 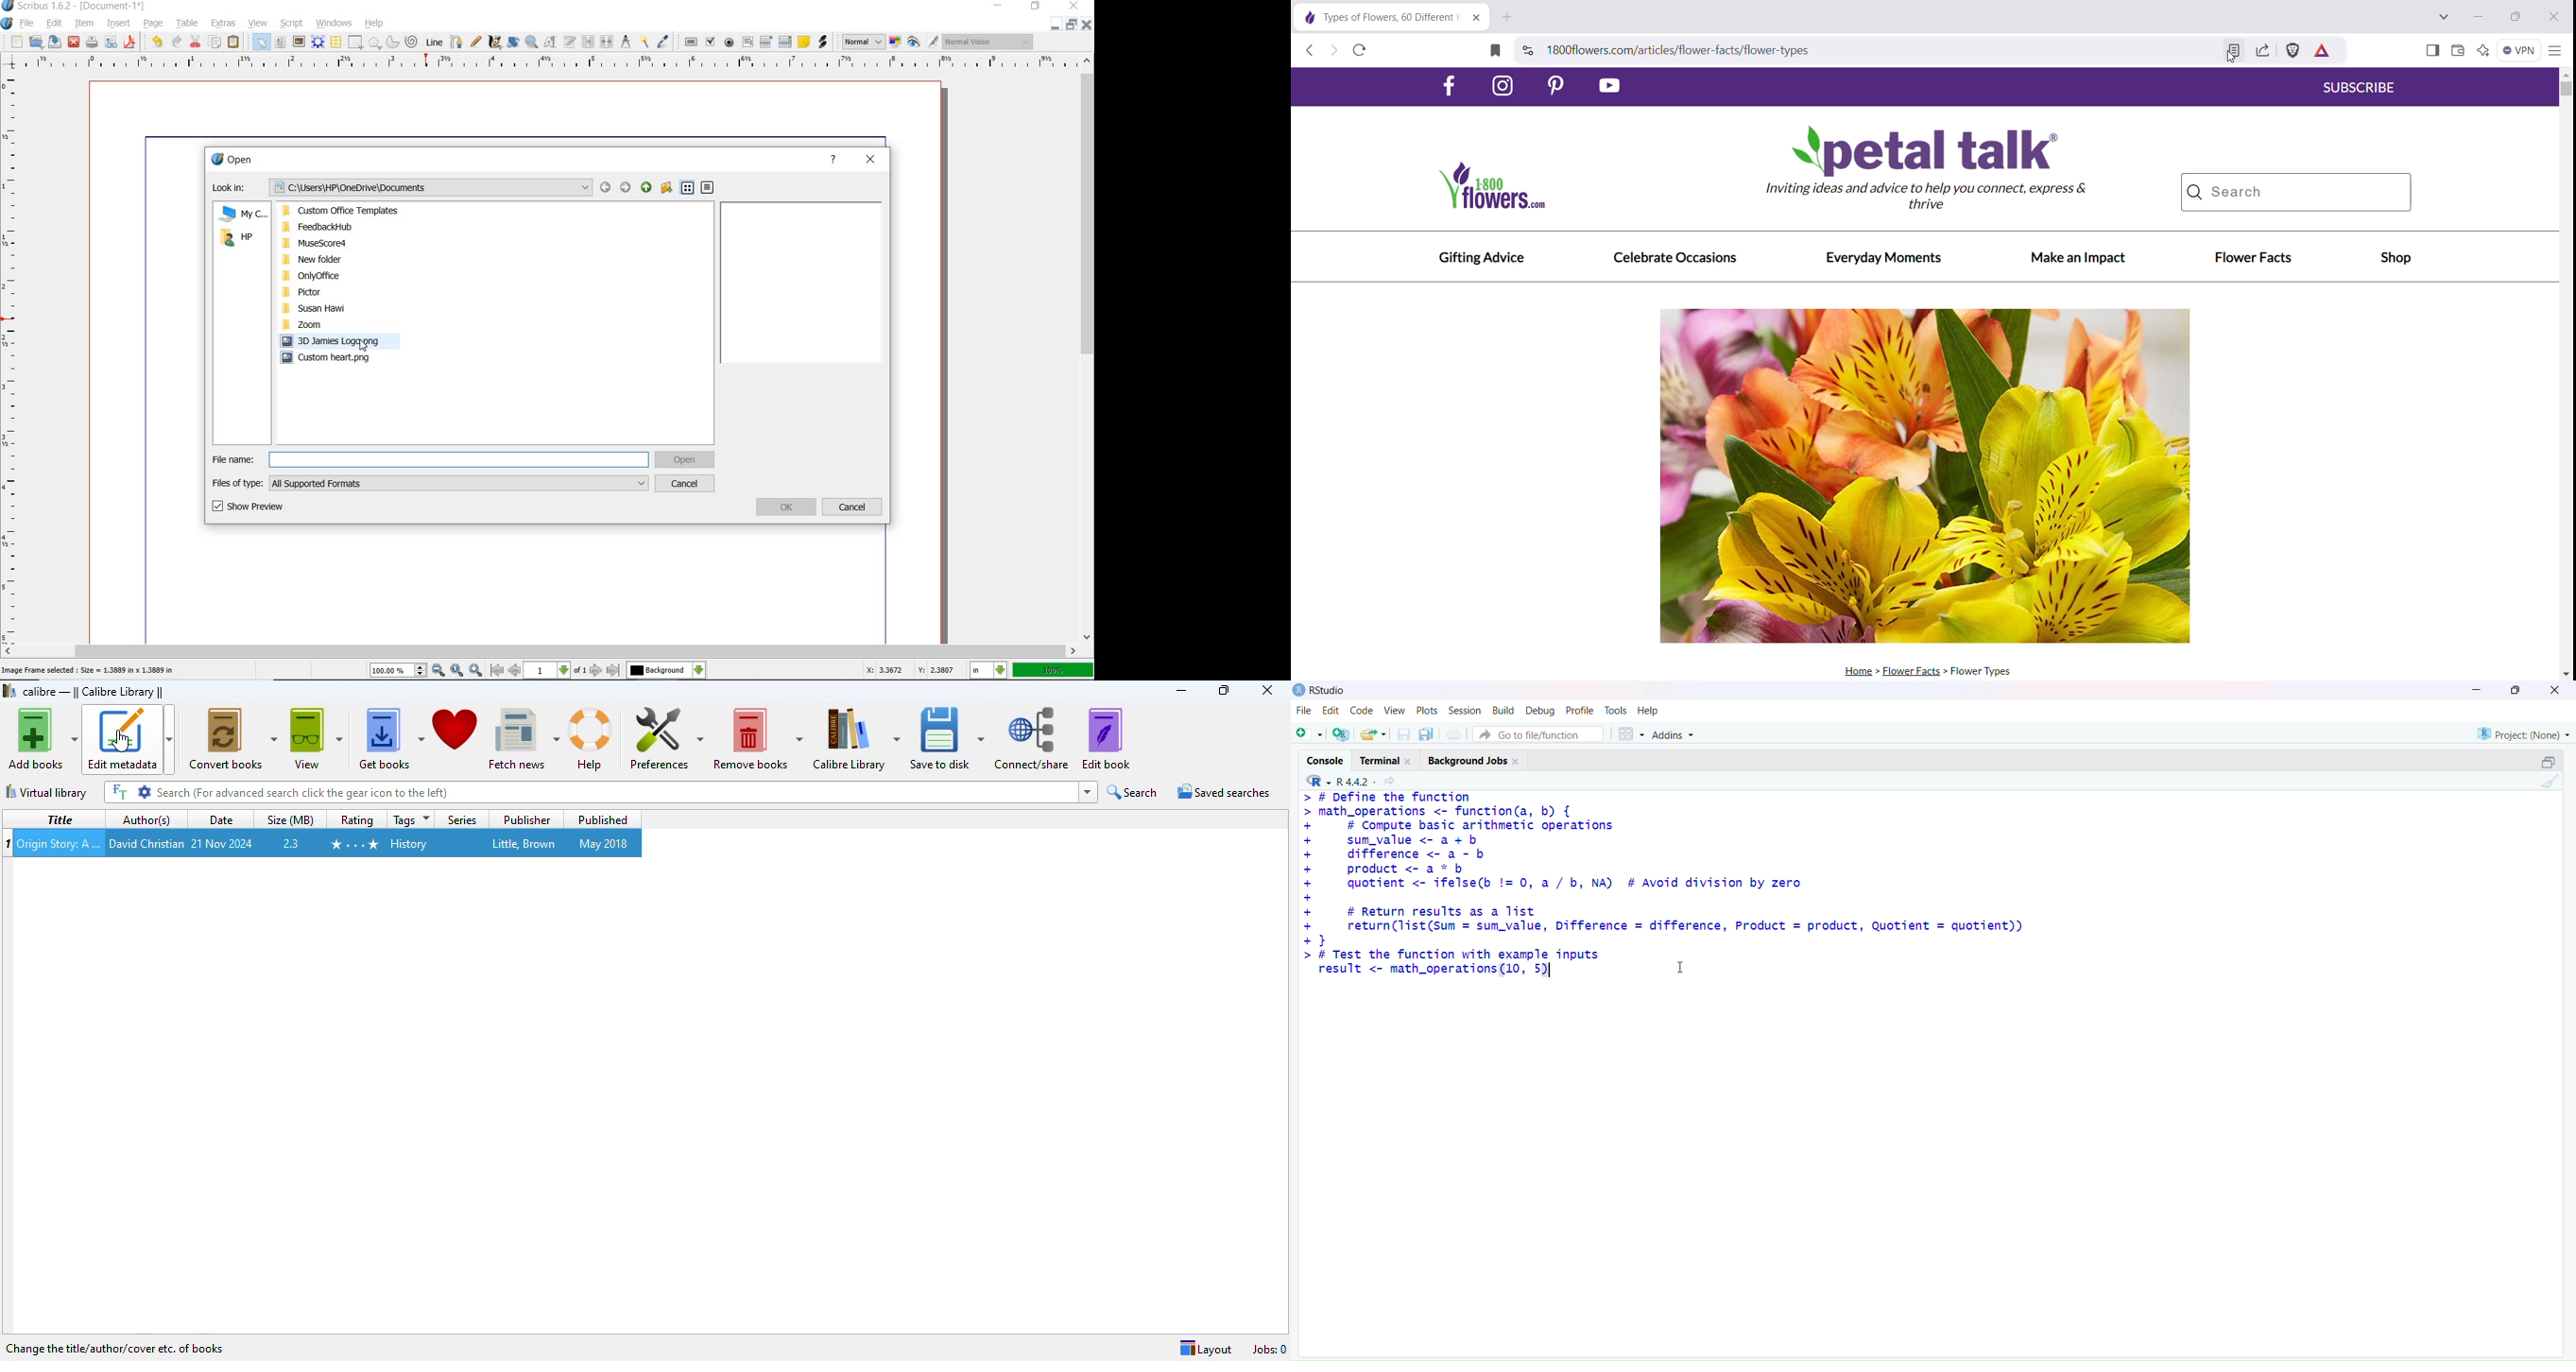 What do you see at coordinates (356, 41) in the screenshot?
I see `shape` at bounding box center [356, 41].